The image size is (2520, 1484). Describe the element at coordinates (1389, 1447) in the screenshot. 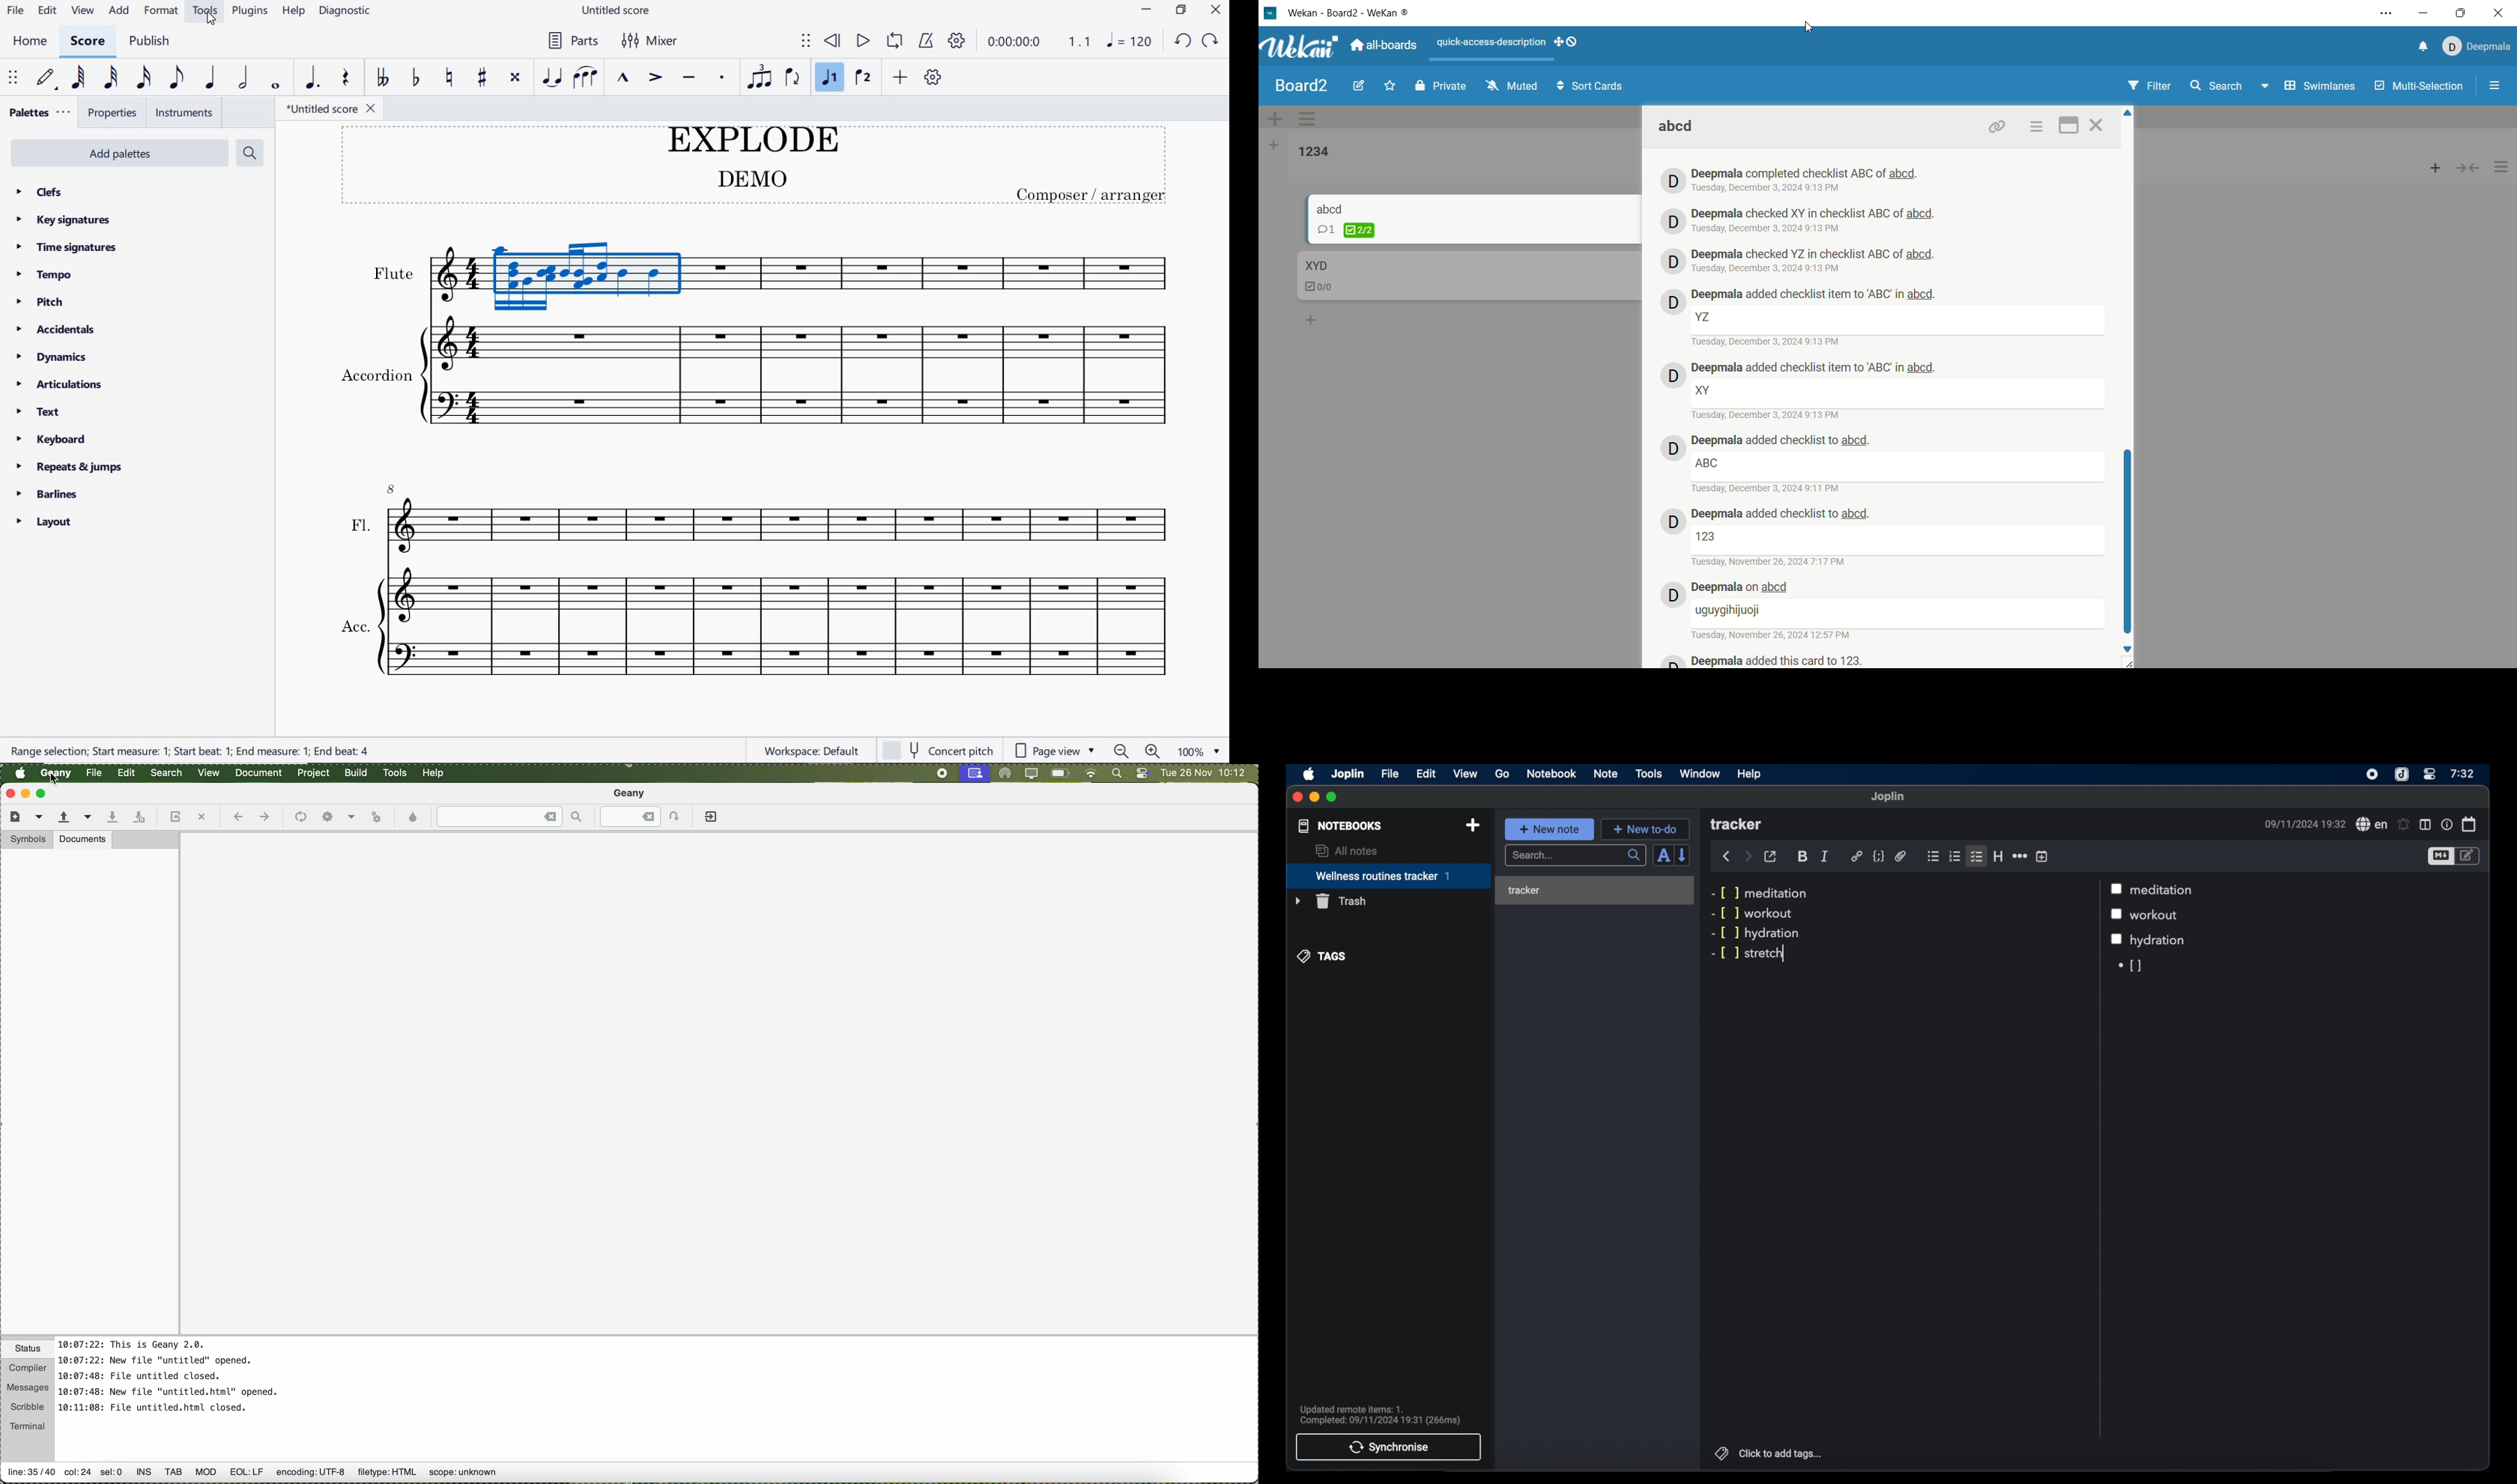

I see `synchronise` at that location.